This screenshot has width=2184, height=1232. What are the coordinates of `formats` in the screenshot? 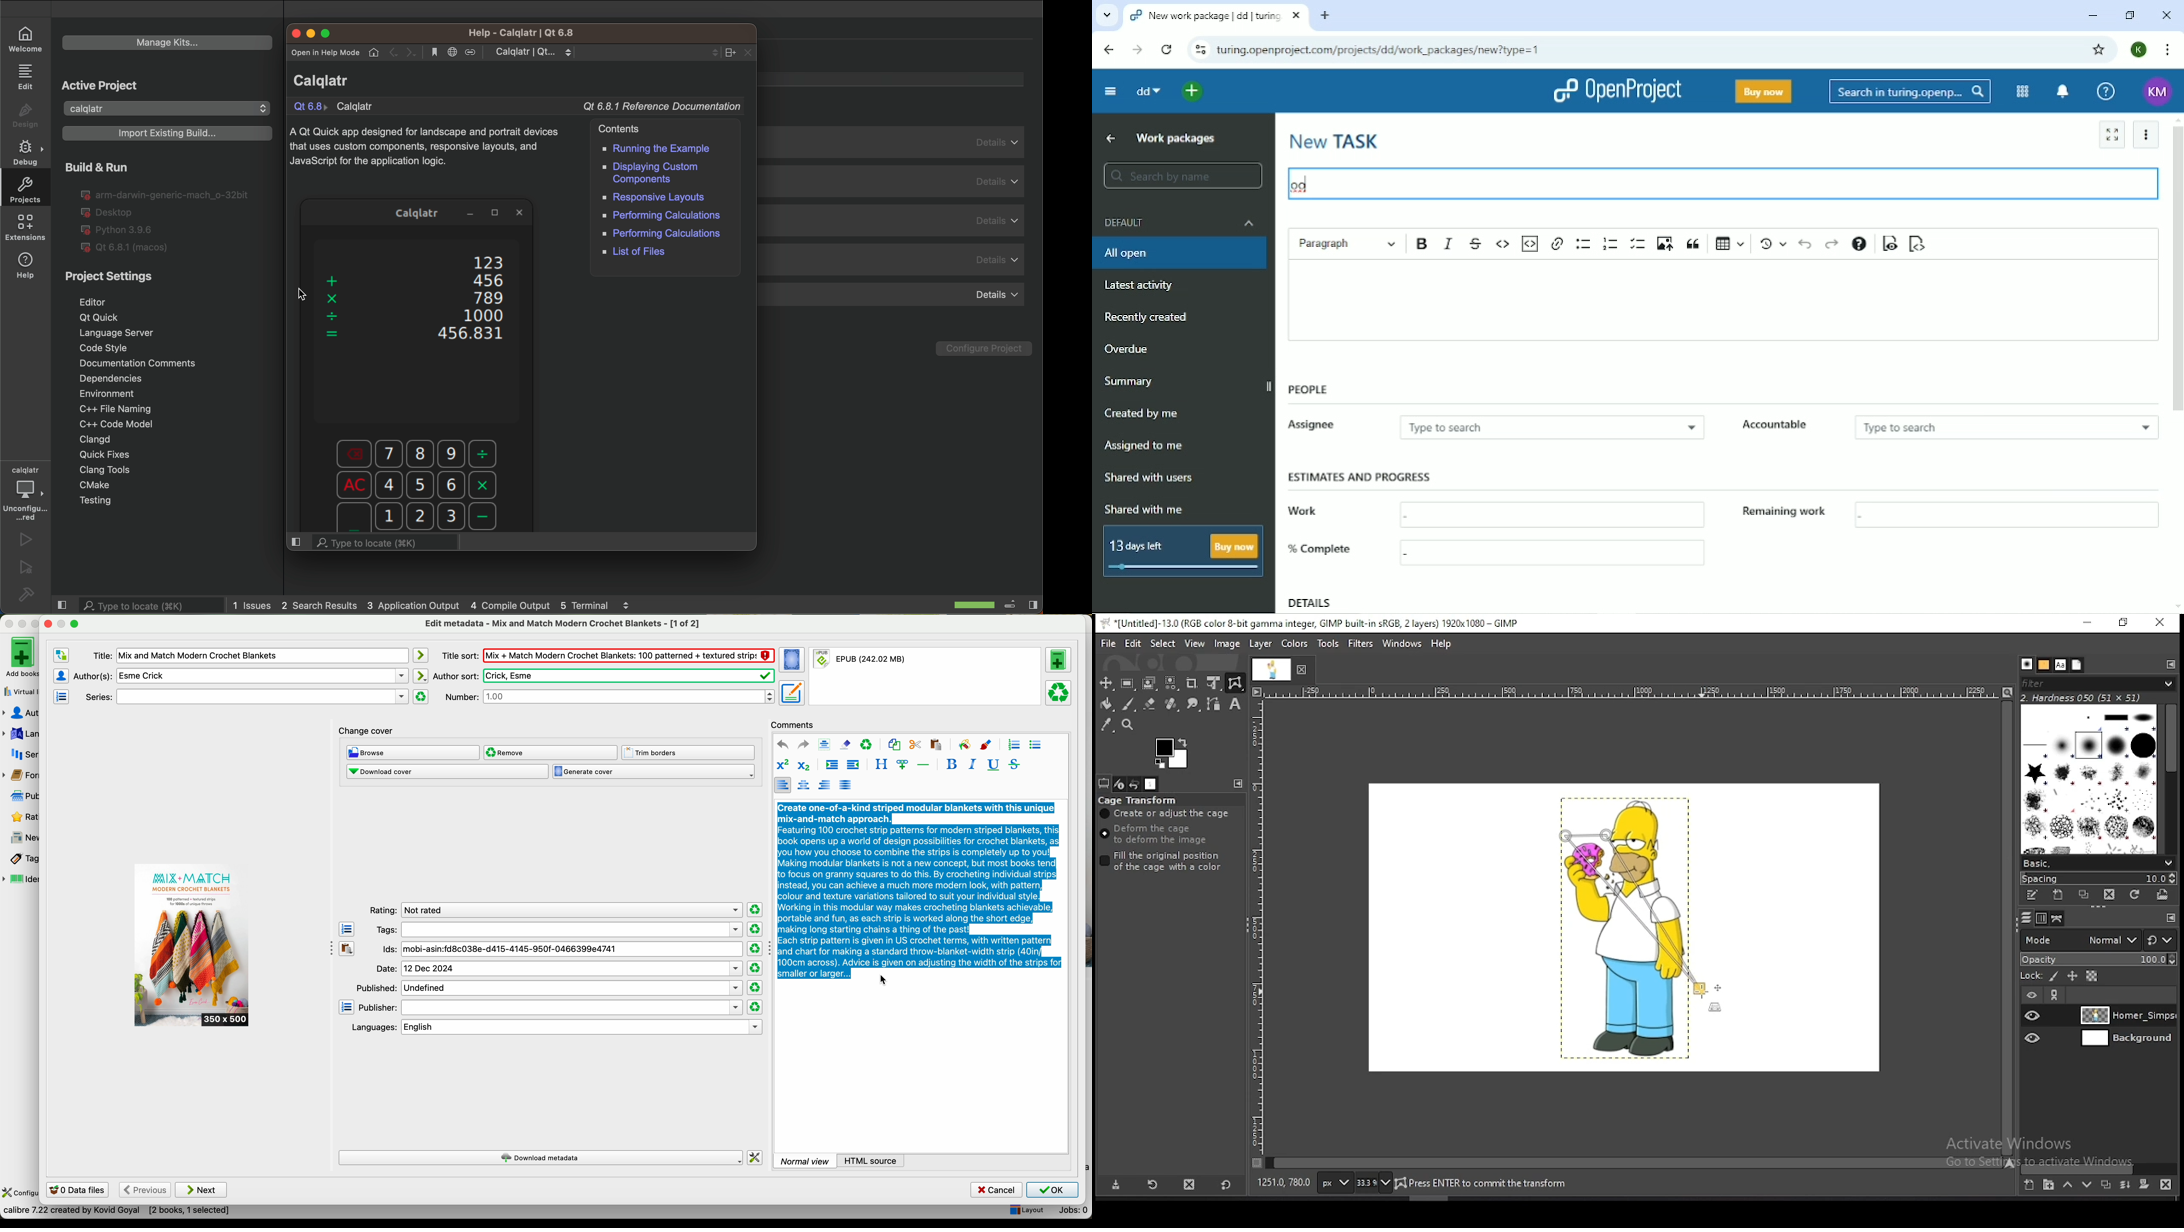 It's located at (19, 776).